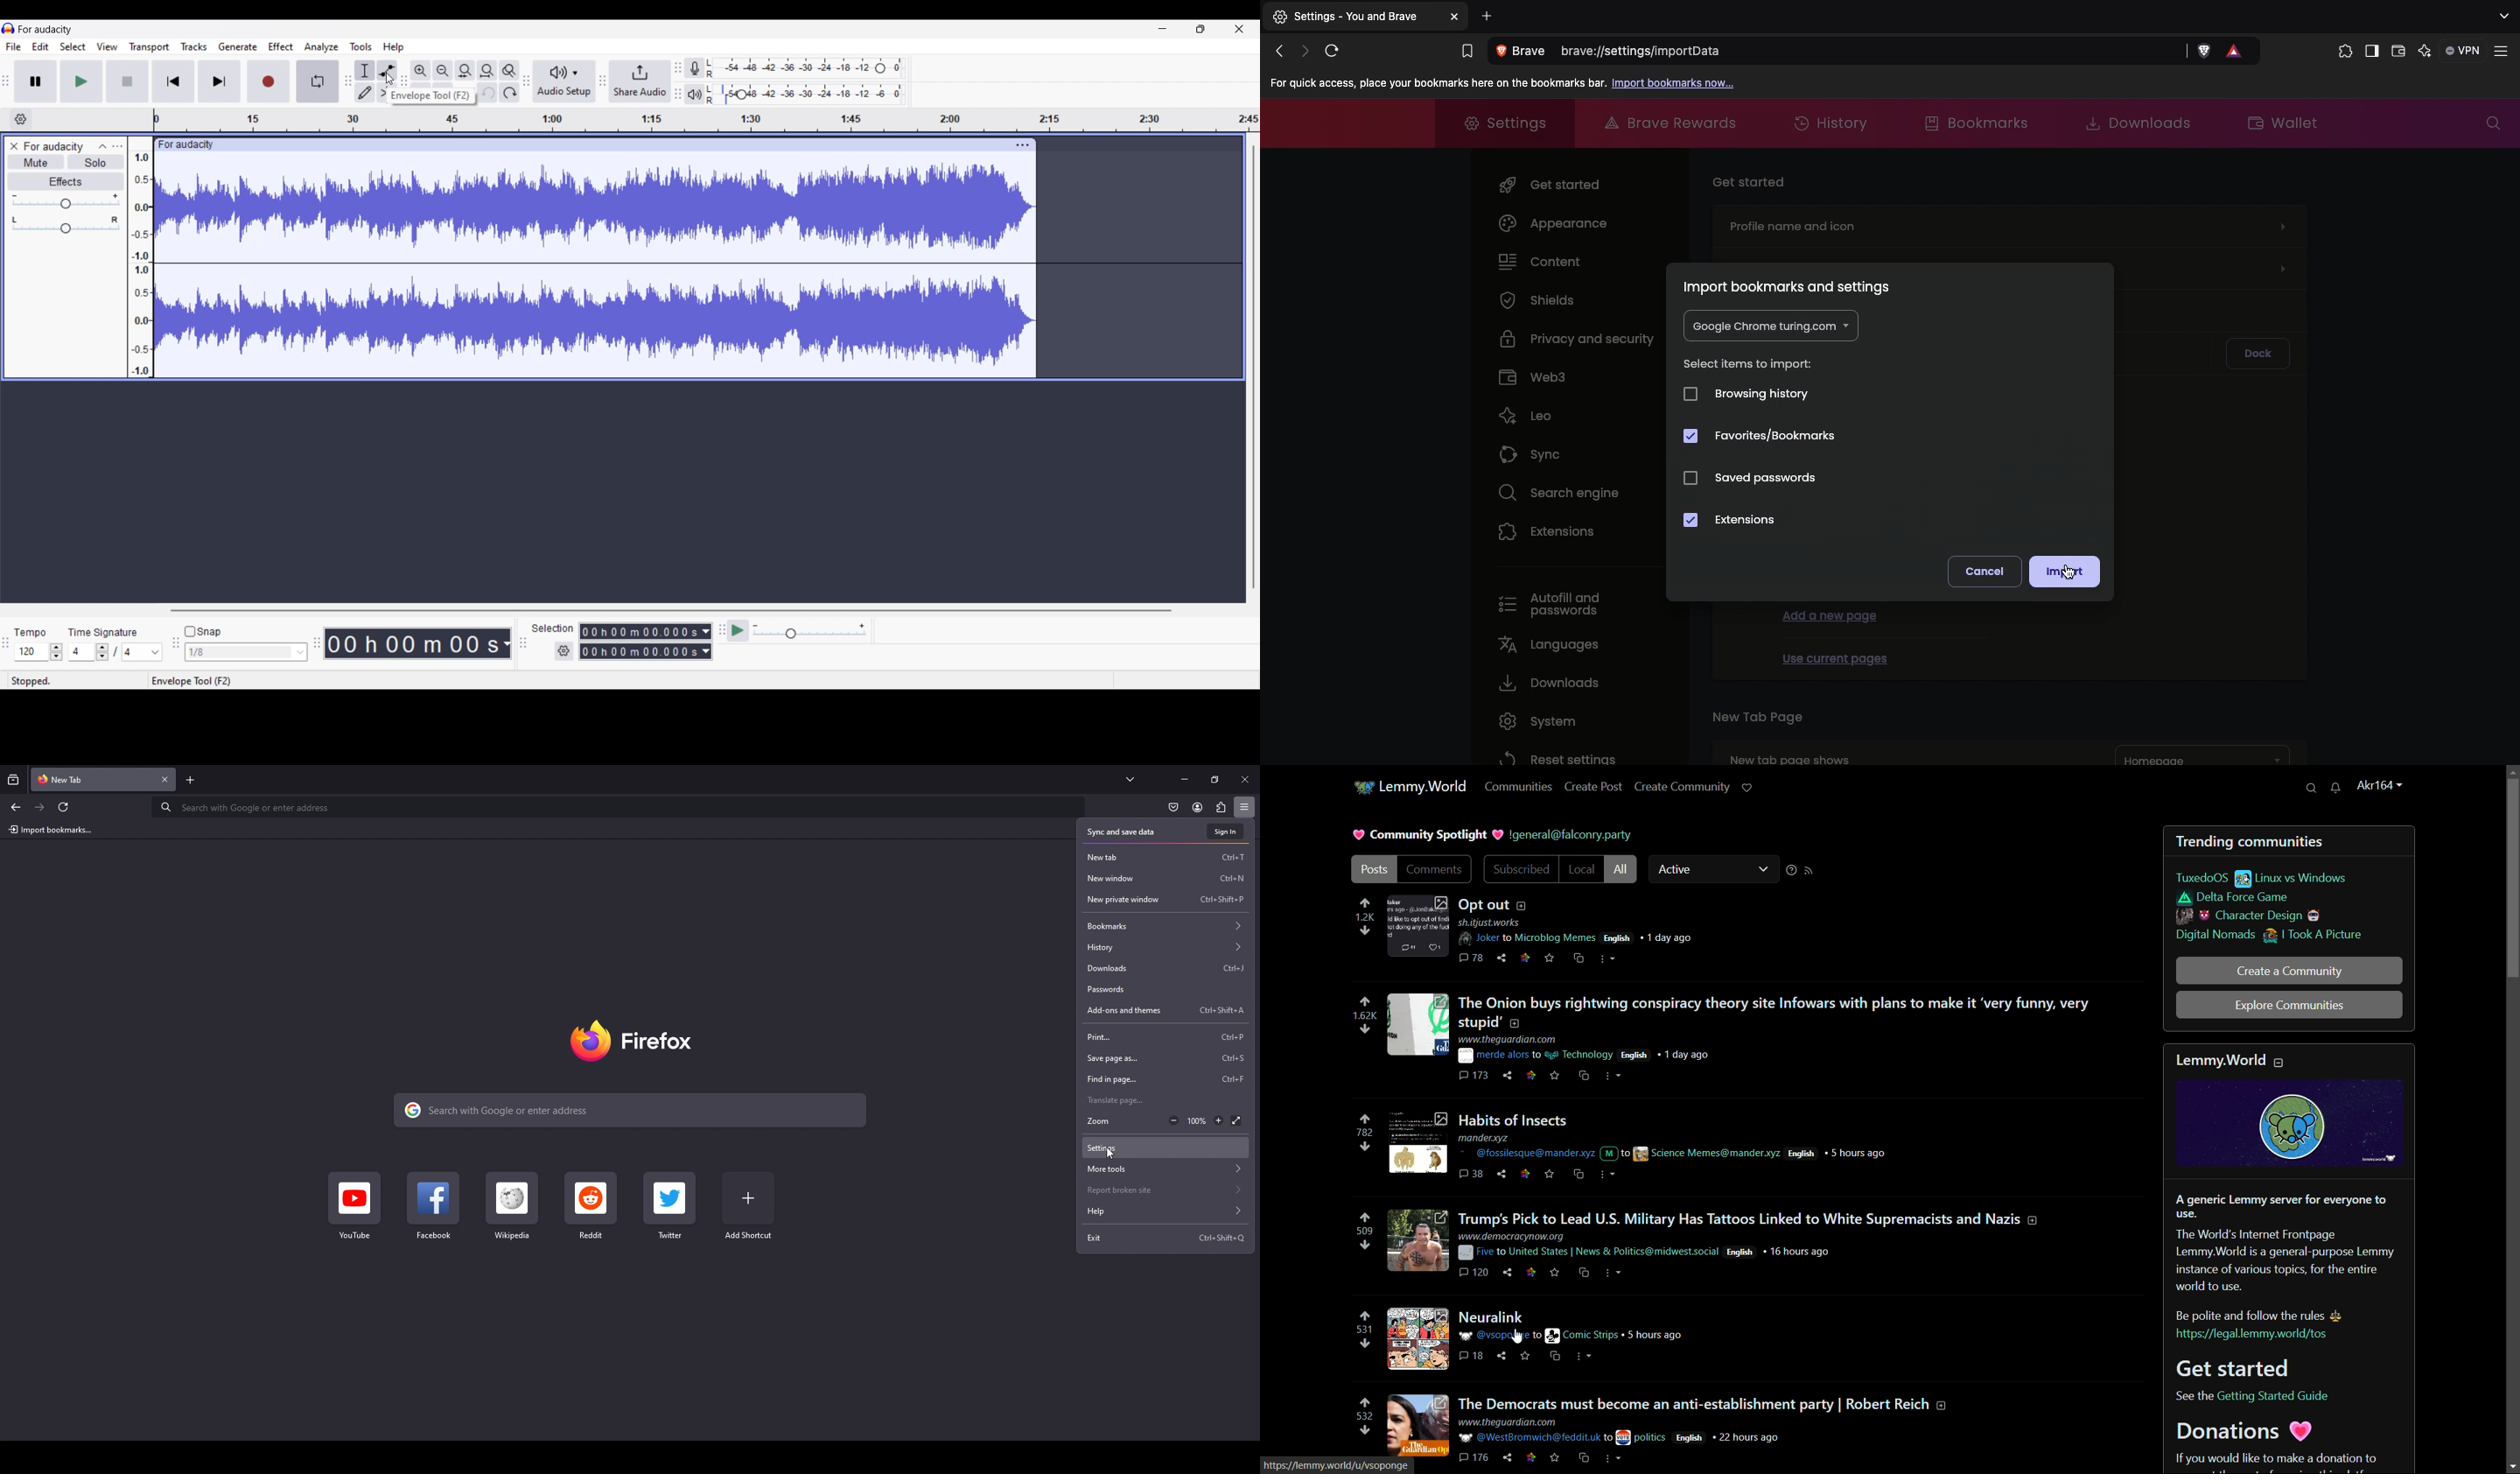  Describe the element at coordinates (2205, 52) in the screenshot. I see `Brave shields` at that location.